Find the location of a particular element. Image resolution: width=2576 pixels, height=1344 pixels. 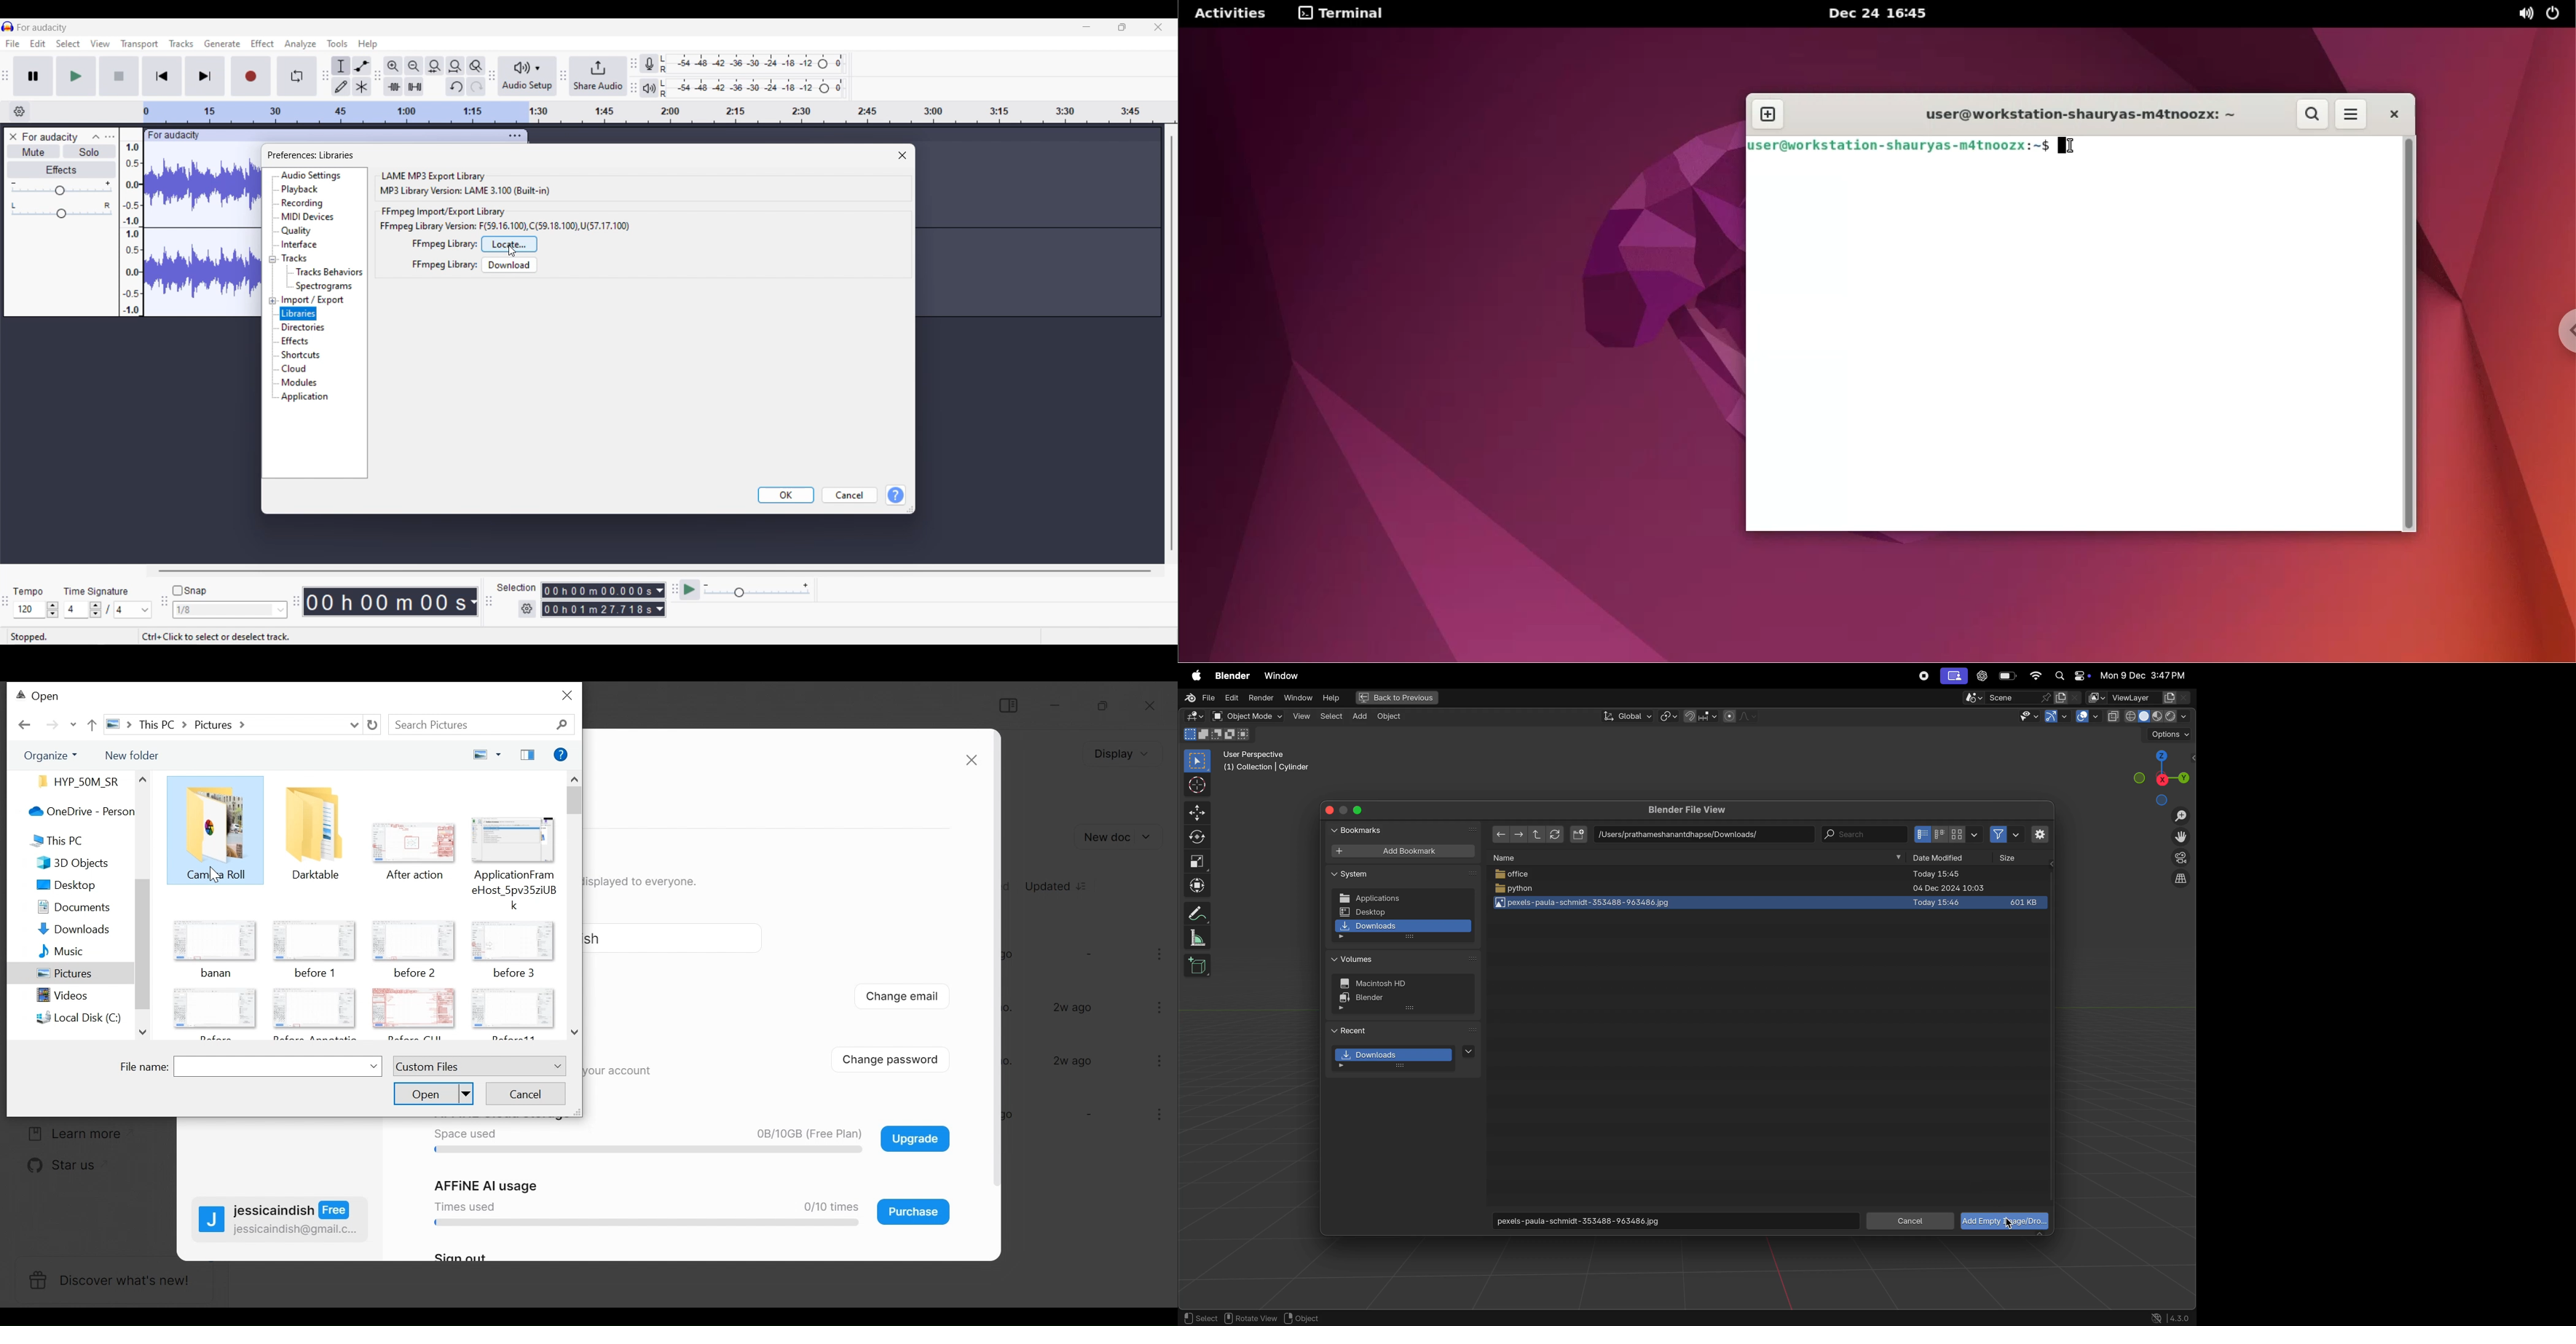

play at speed is located at coordinates (690, 589).